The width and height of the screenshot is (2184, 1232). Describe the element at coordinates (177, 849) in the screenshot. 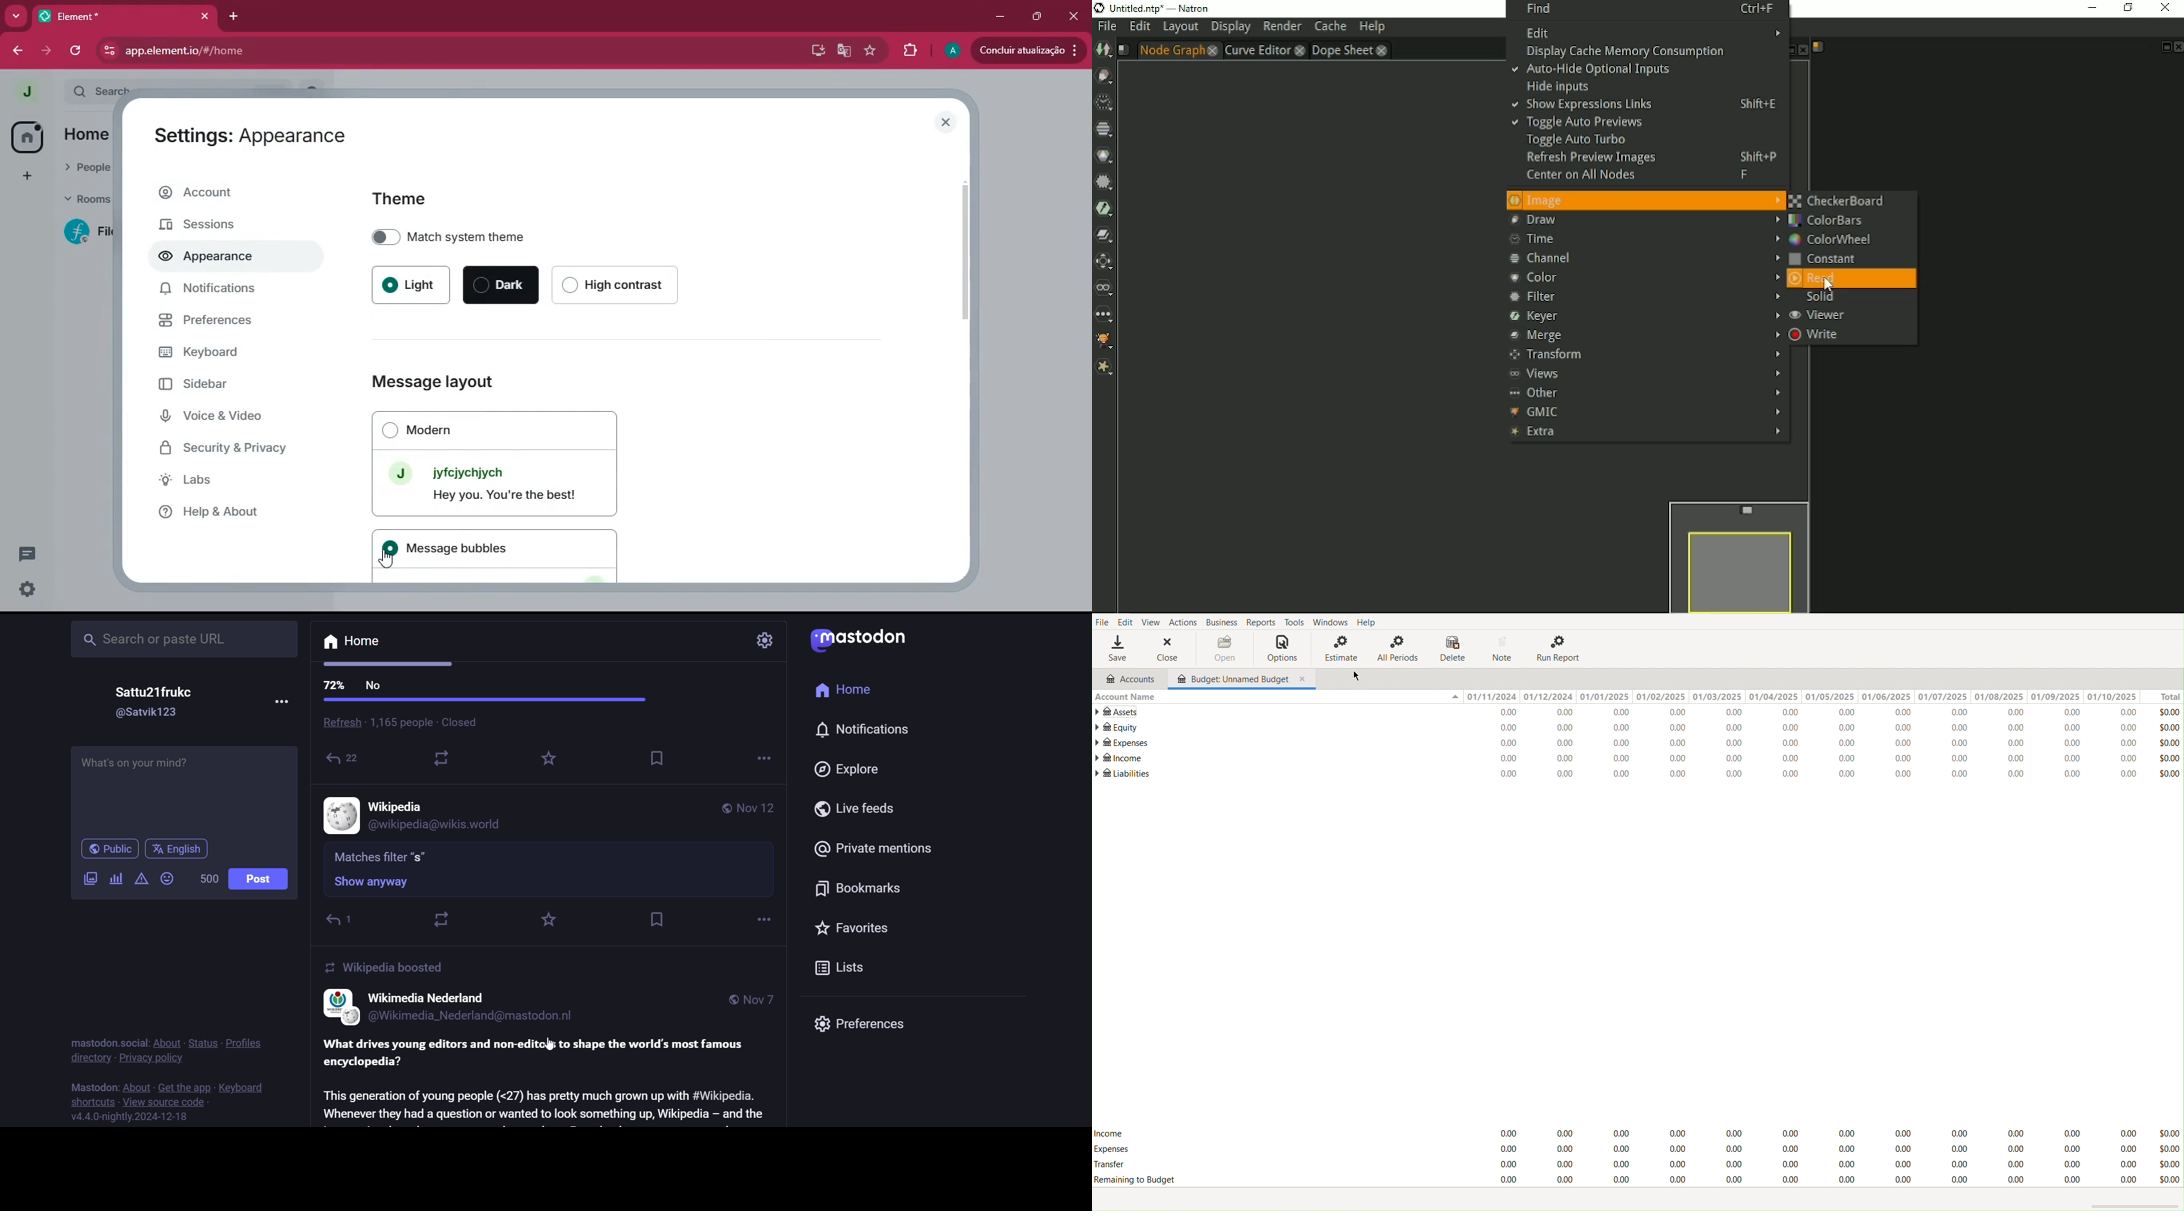

I see `english` at that location.